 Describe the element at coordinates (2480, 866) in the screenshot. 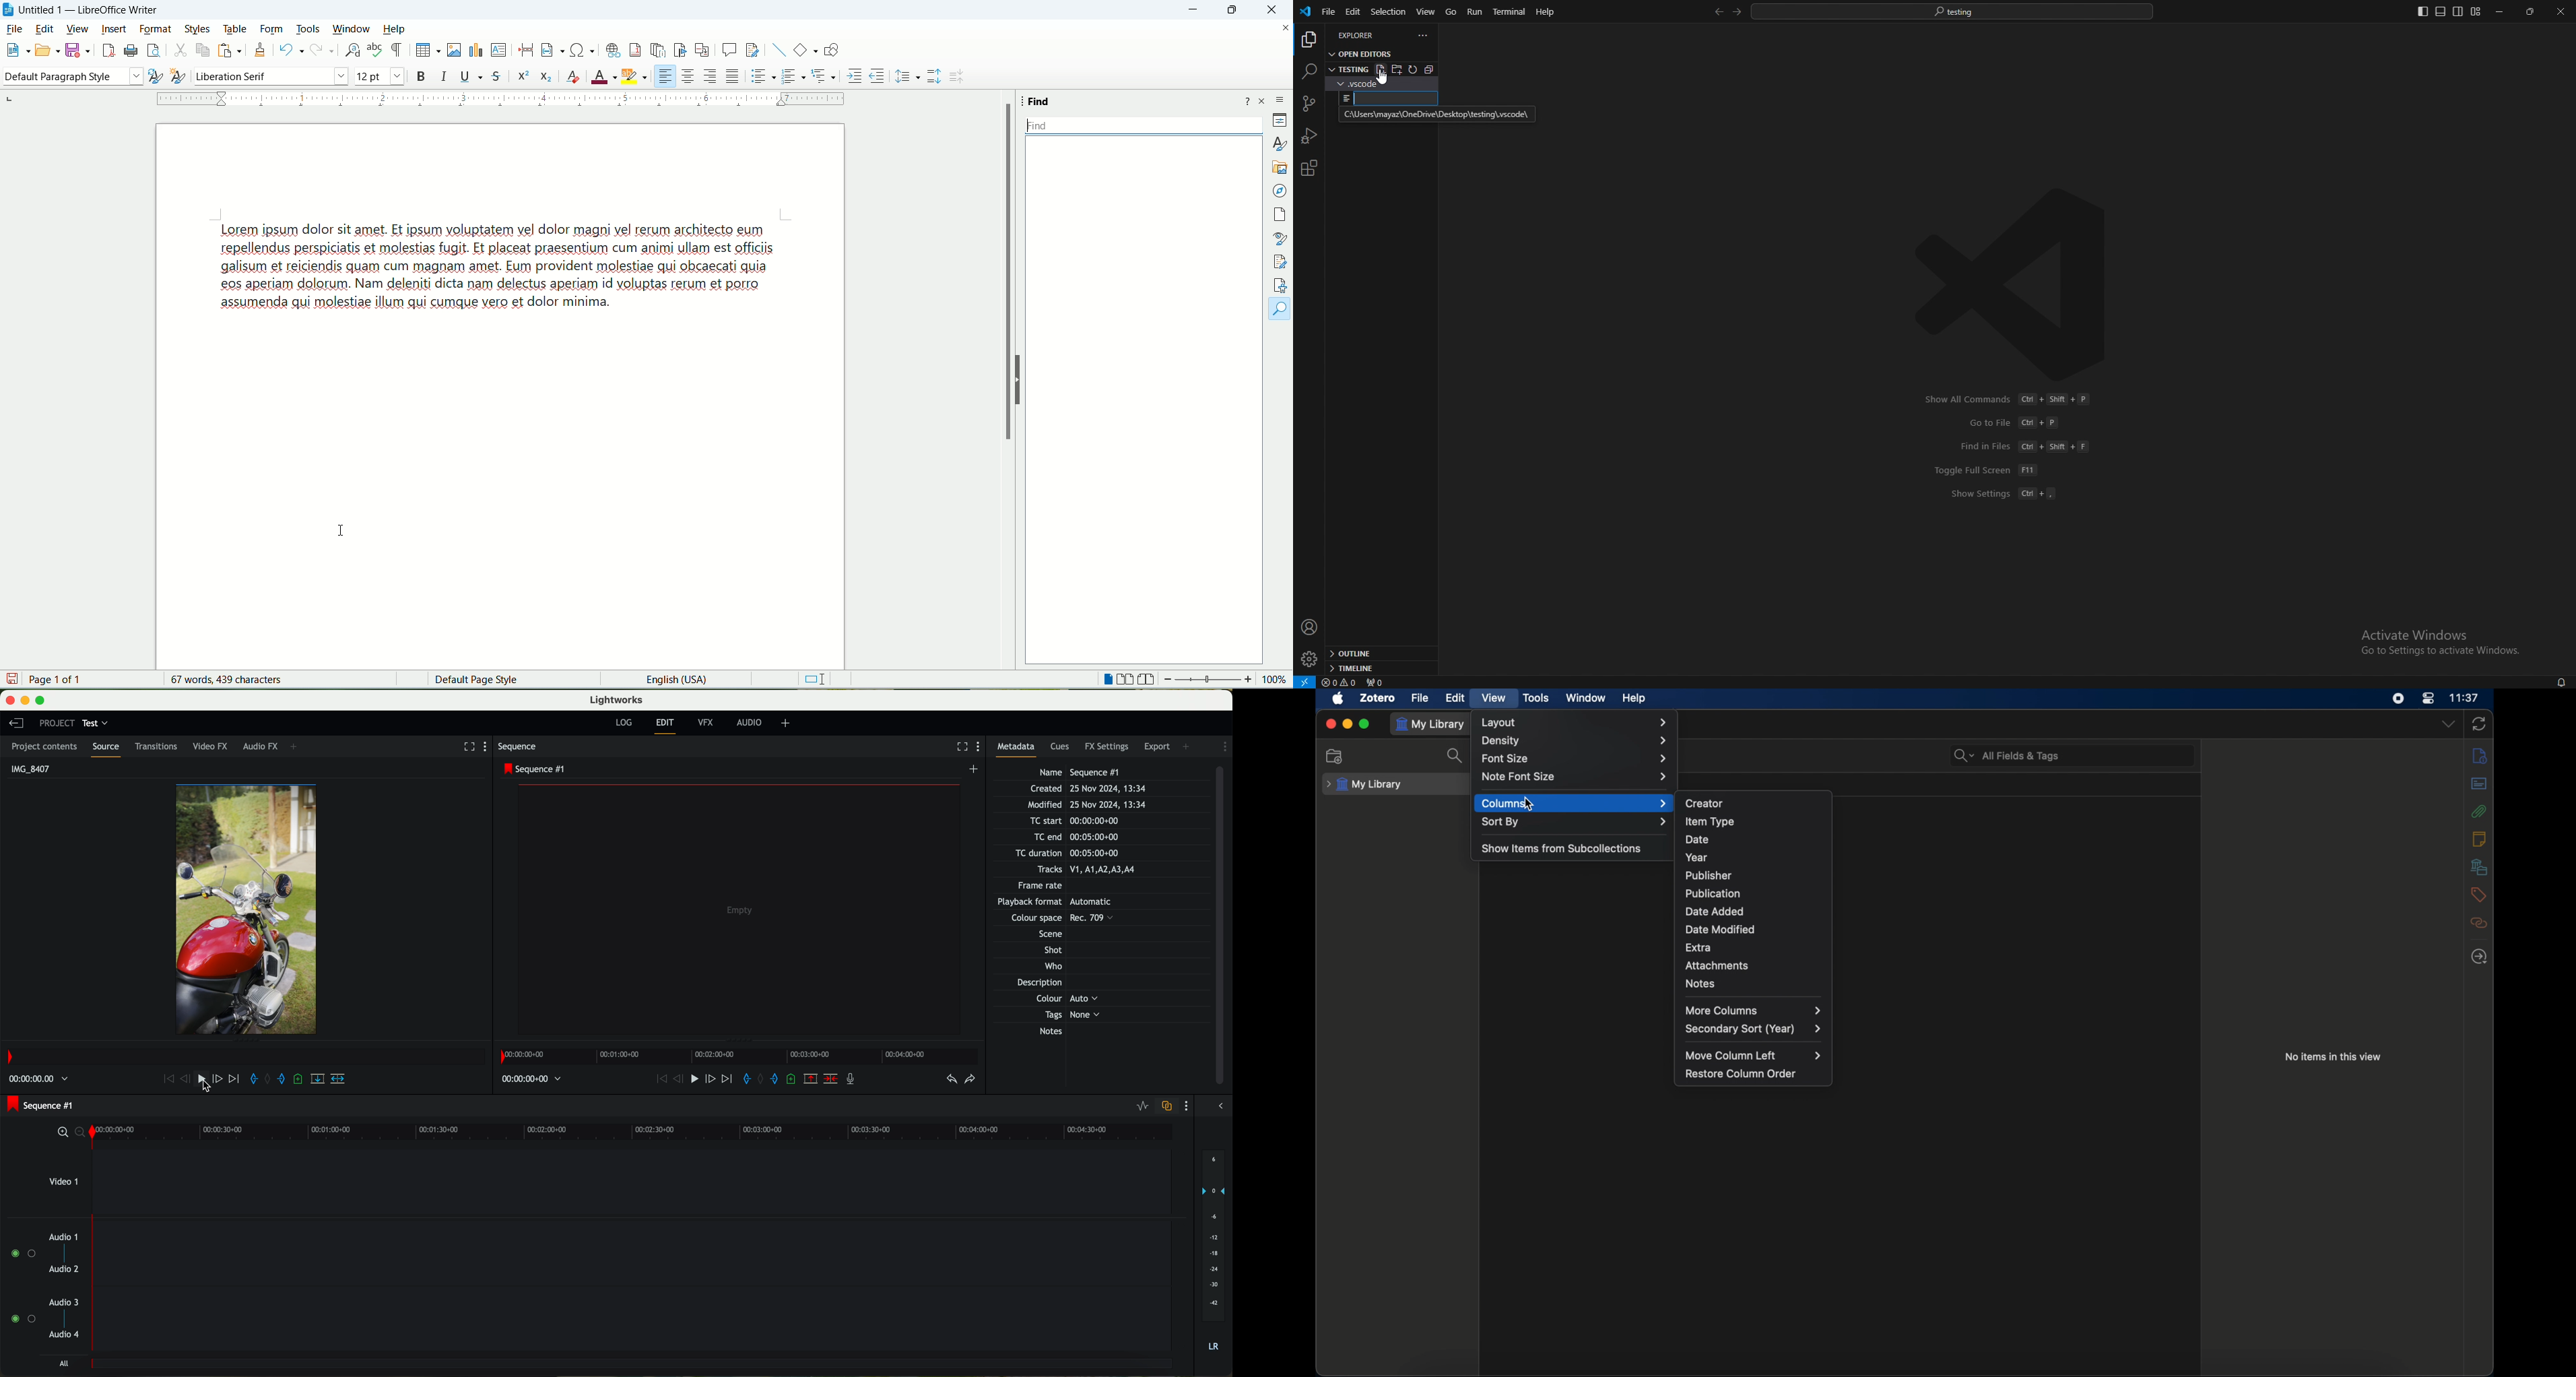

I see `libraries` at that location.